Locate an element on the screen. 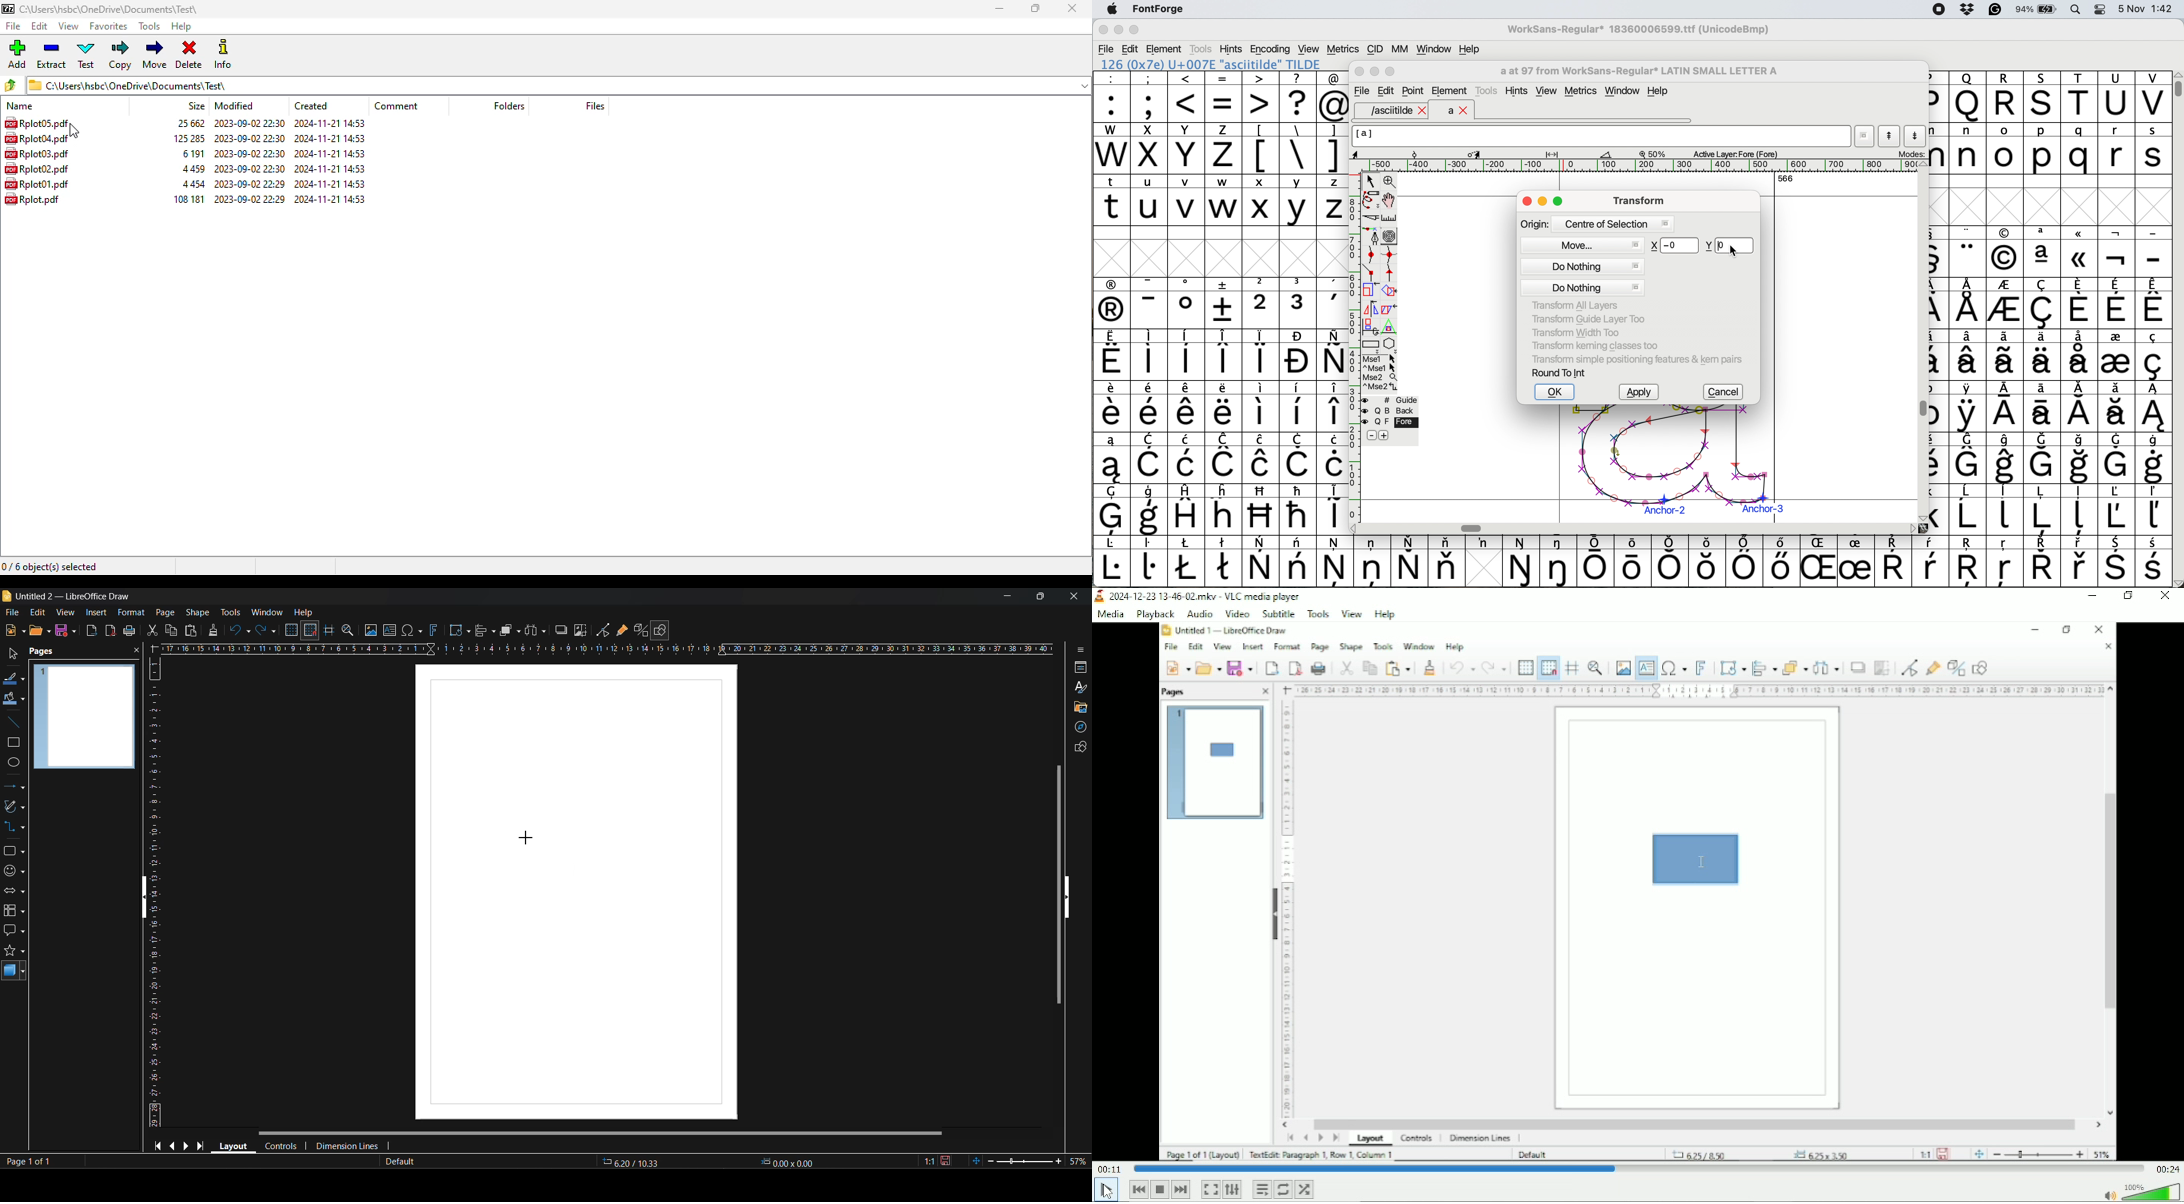 The height and width of the screenshot is (1204, 2184). add a curve point vertically or horizontally is located at coordinates (1392, 255).